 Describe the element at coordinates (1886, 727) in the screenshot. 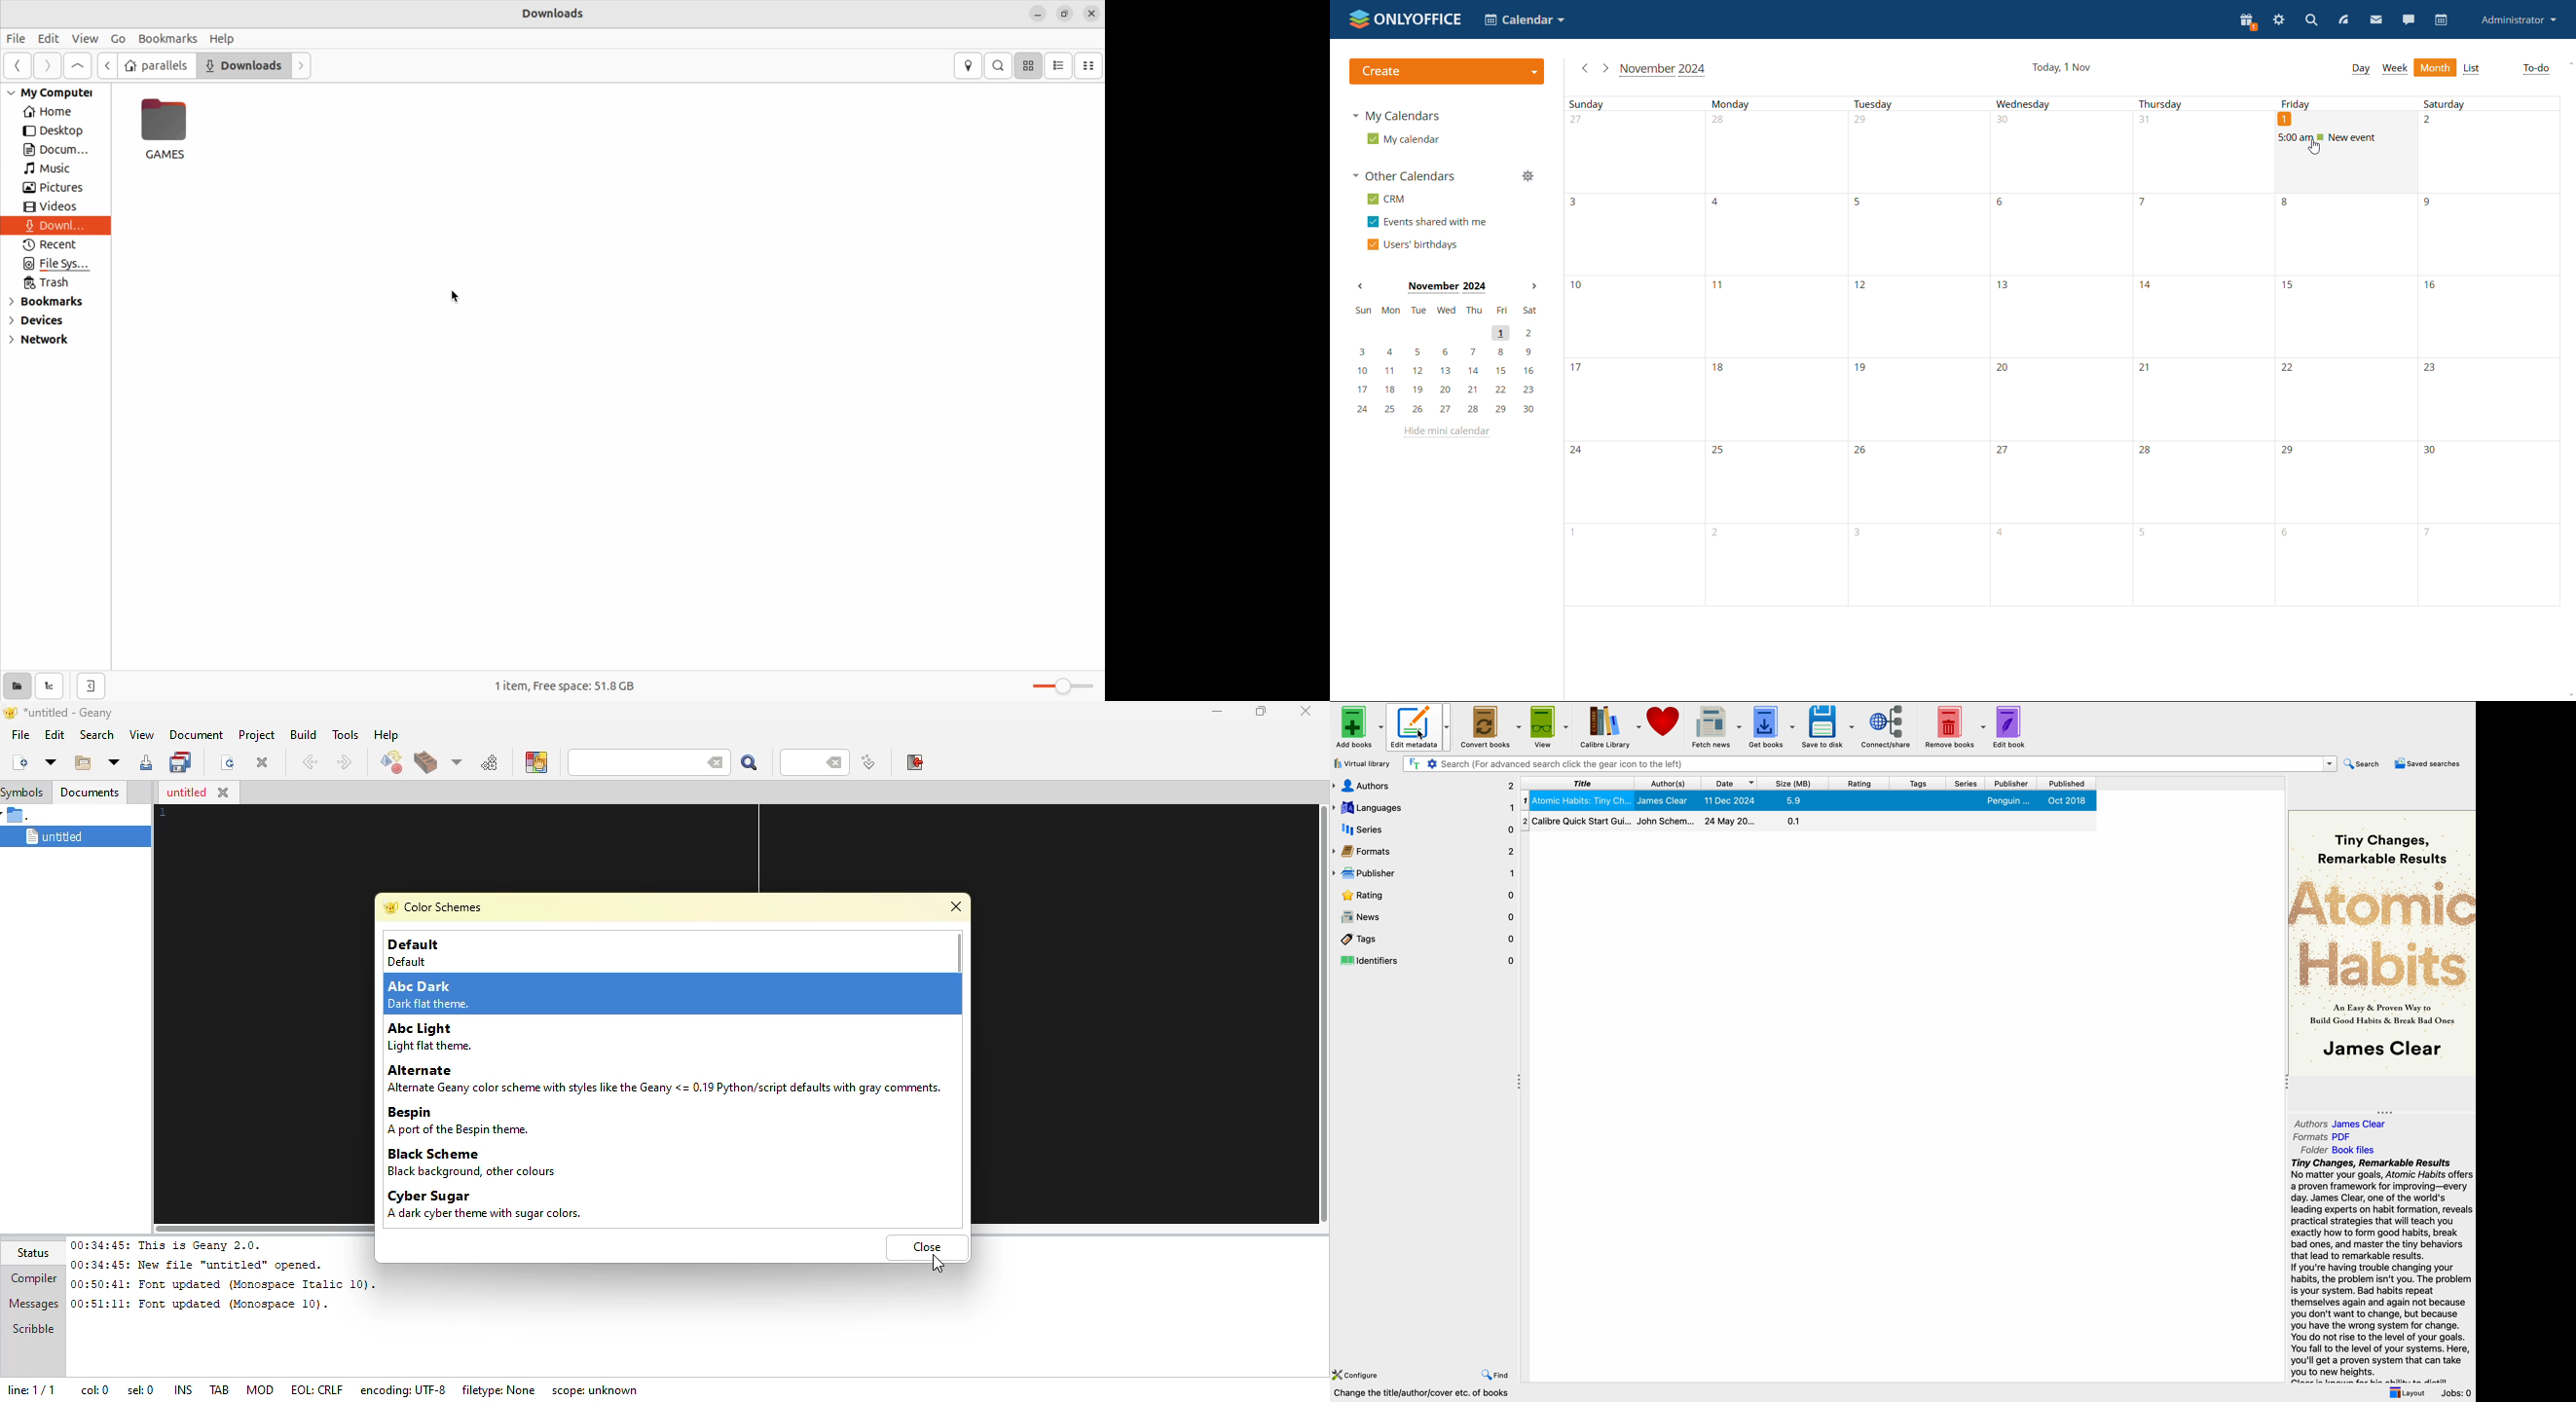

I see `connect/share` at that location.